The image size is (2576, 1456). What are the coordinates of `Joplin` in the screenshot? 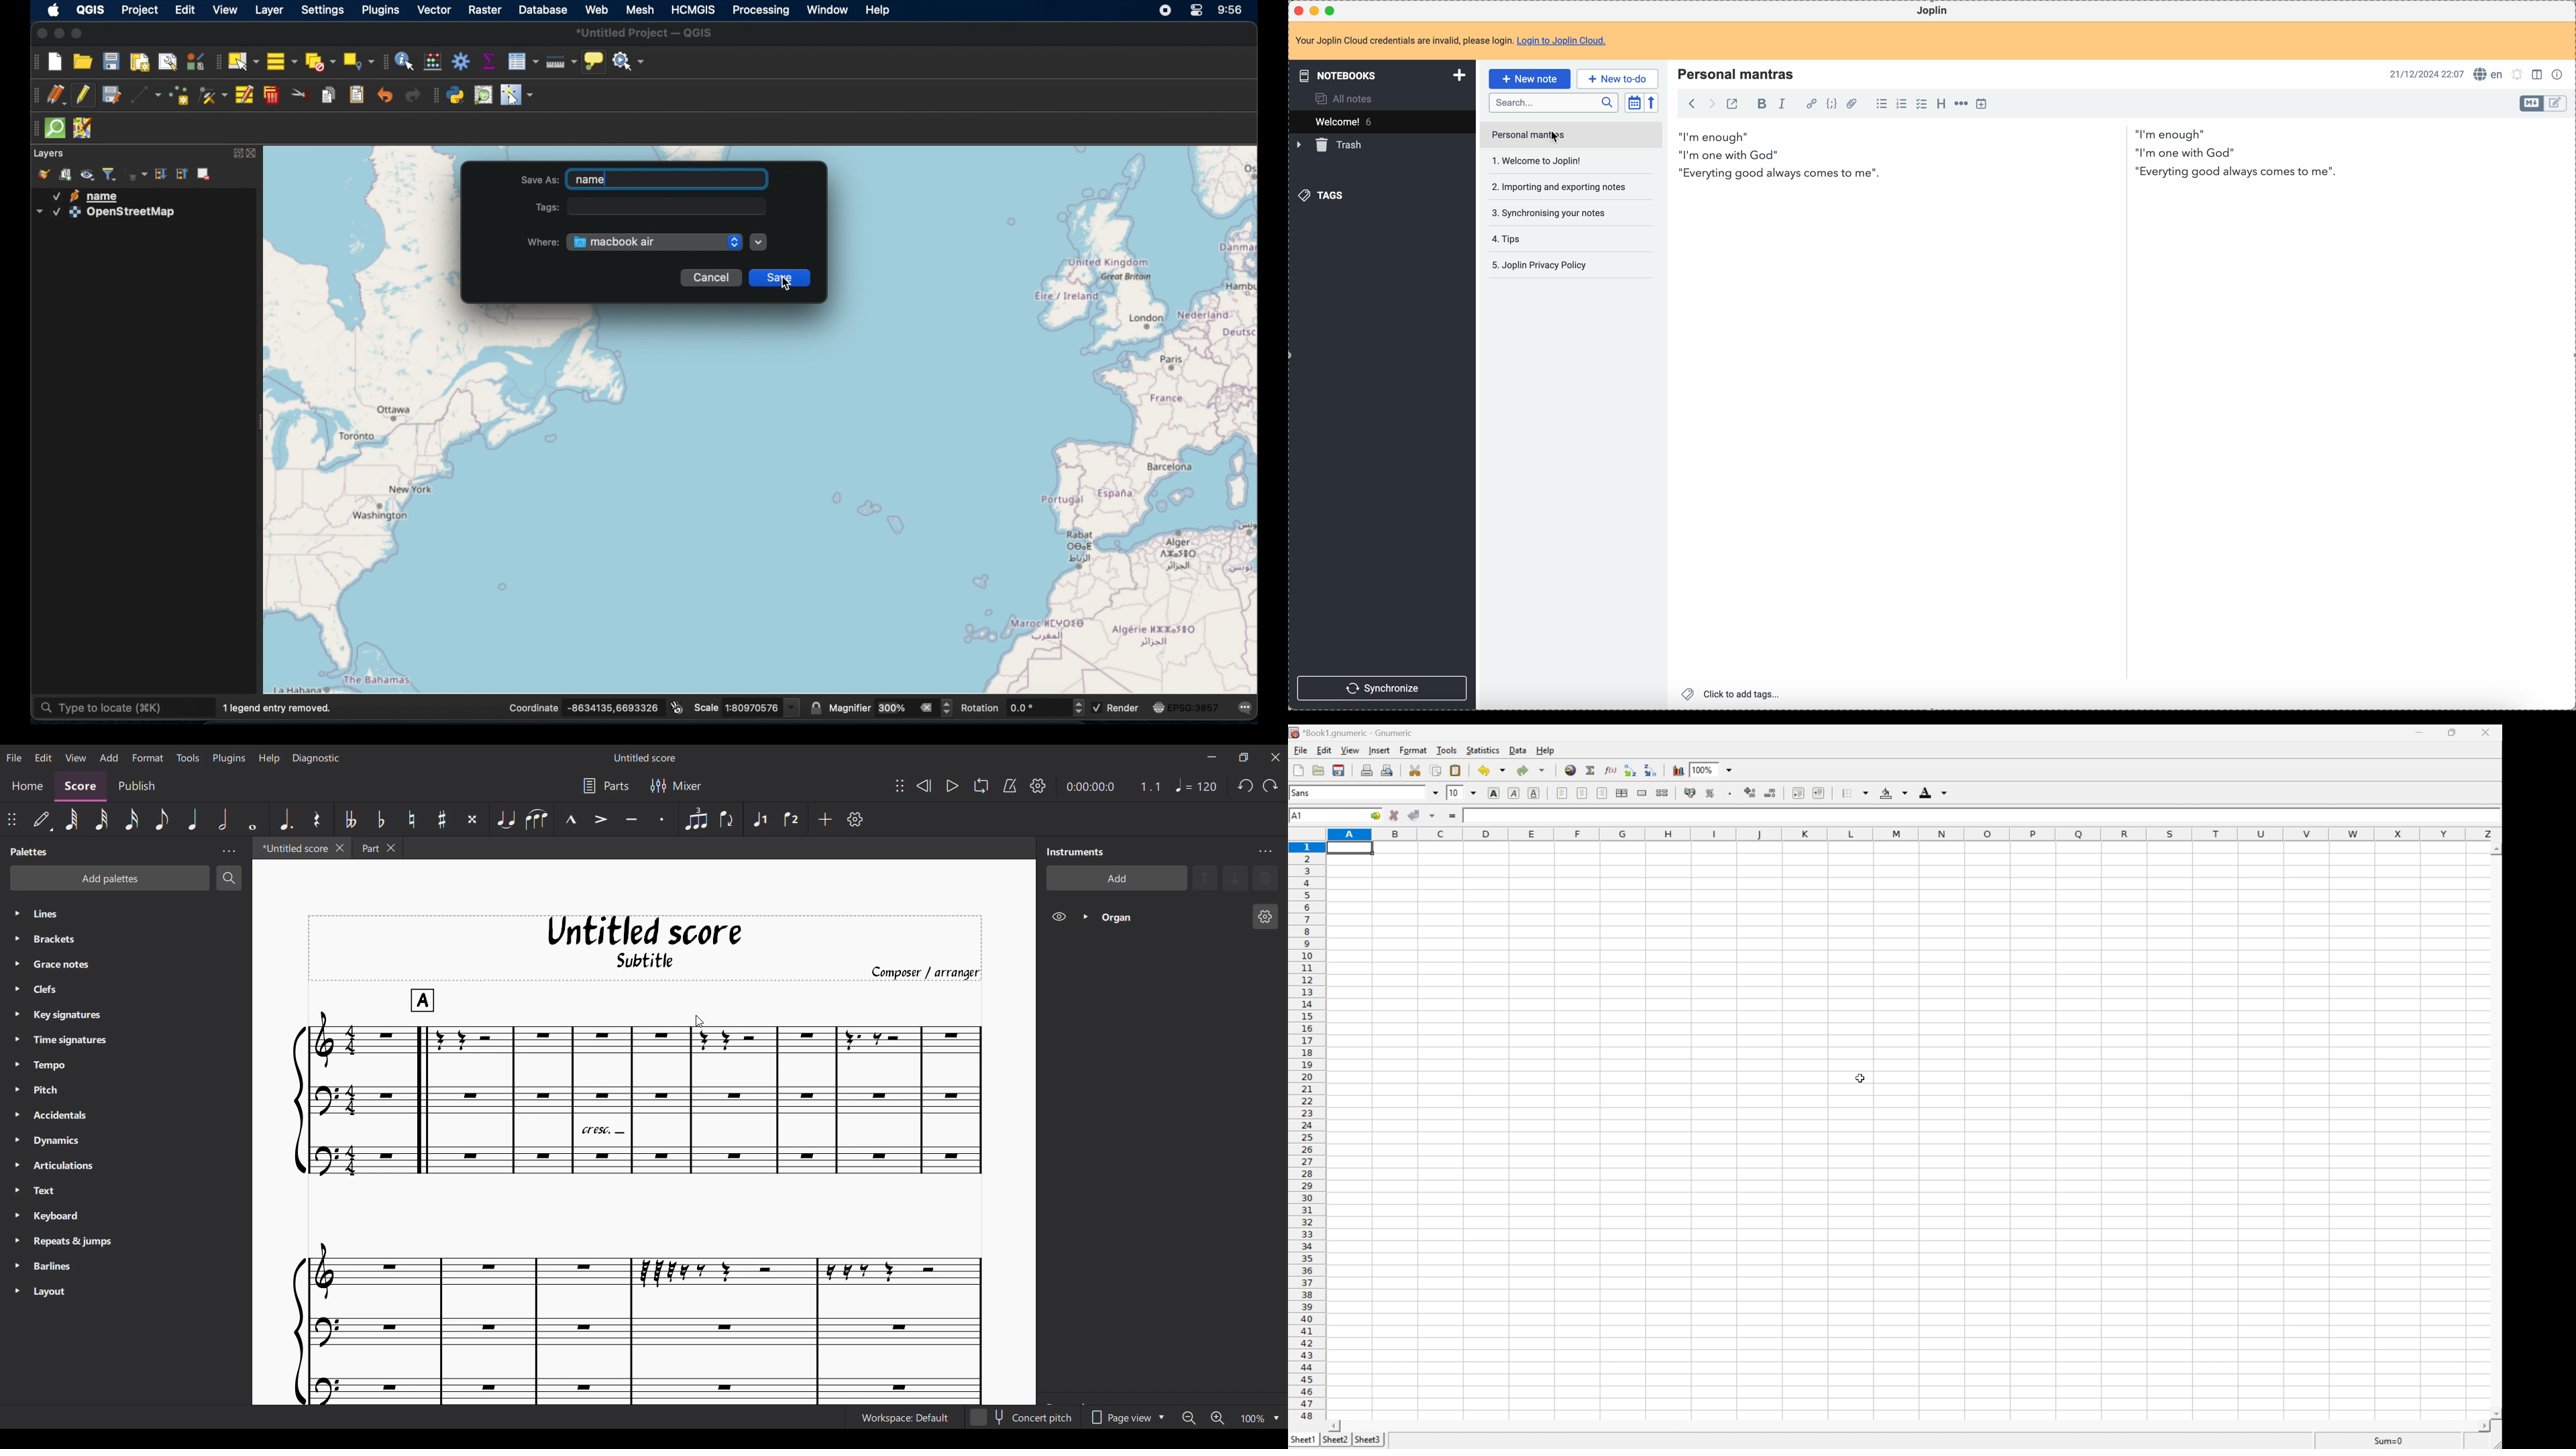 It's located at (1931, 11).